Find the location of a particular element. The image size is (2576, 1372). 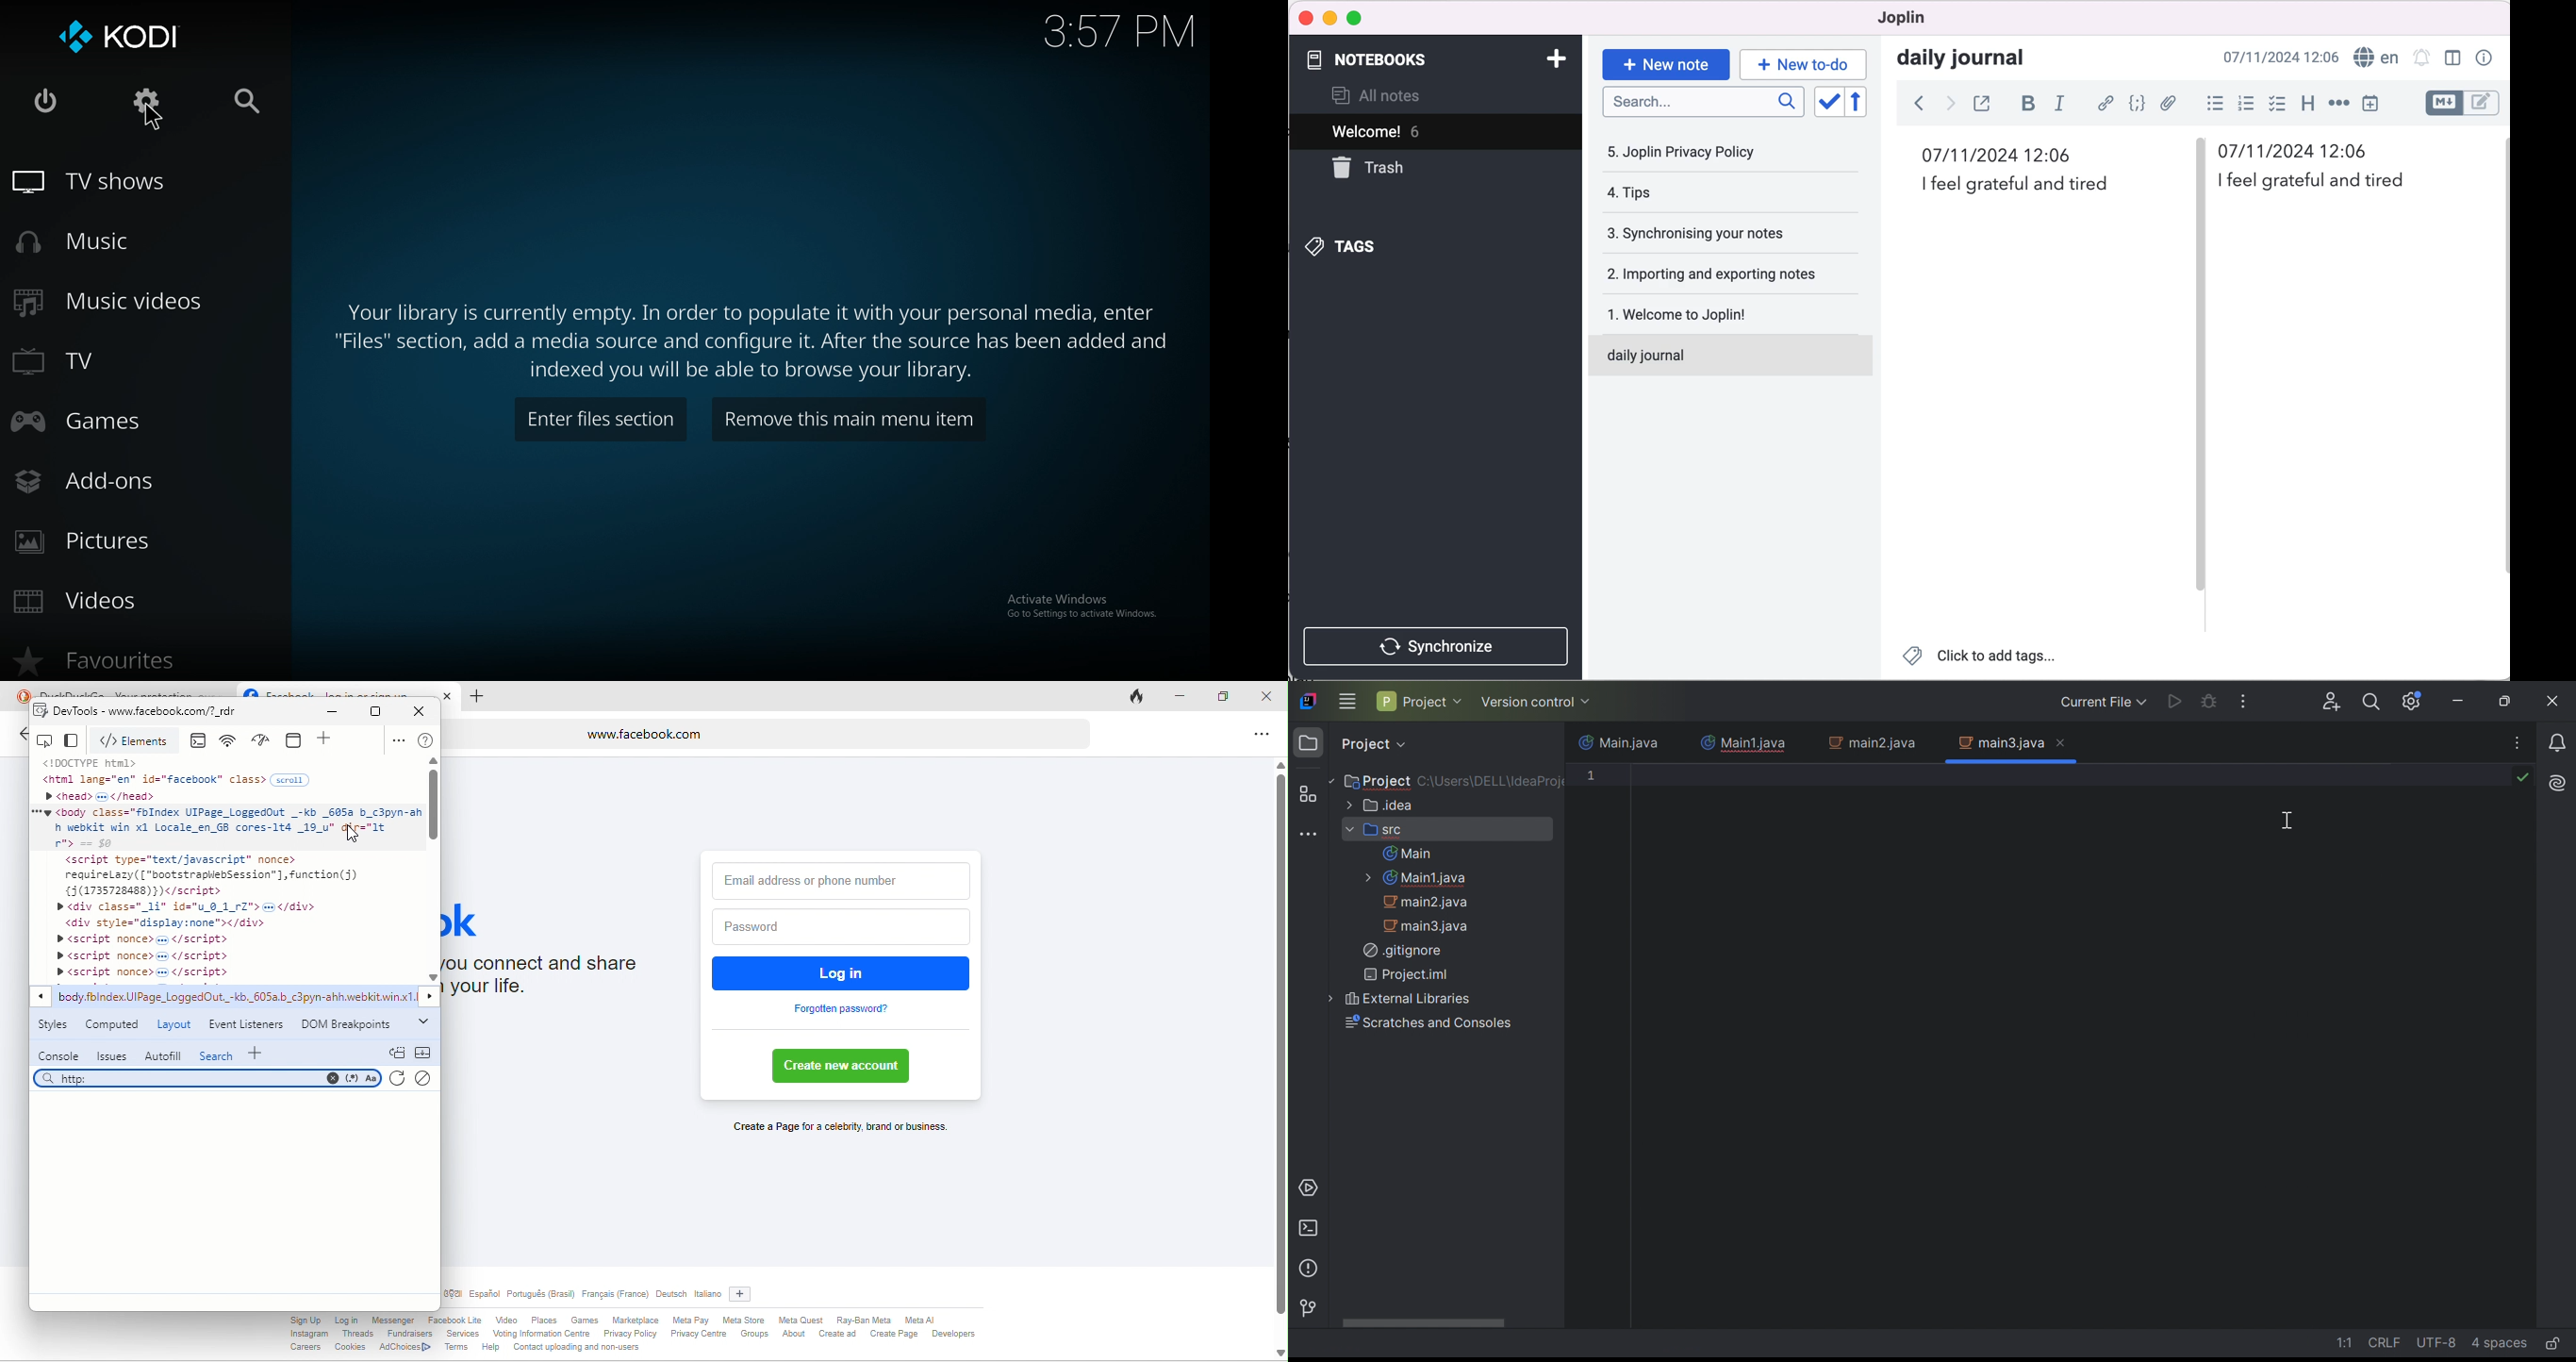

application is located at coordinates (297, 739).